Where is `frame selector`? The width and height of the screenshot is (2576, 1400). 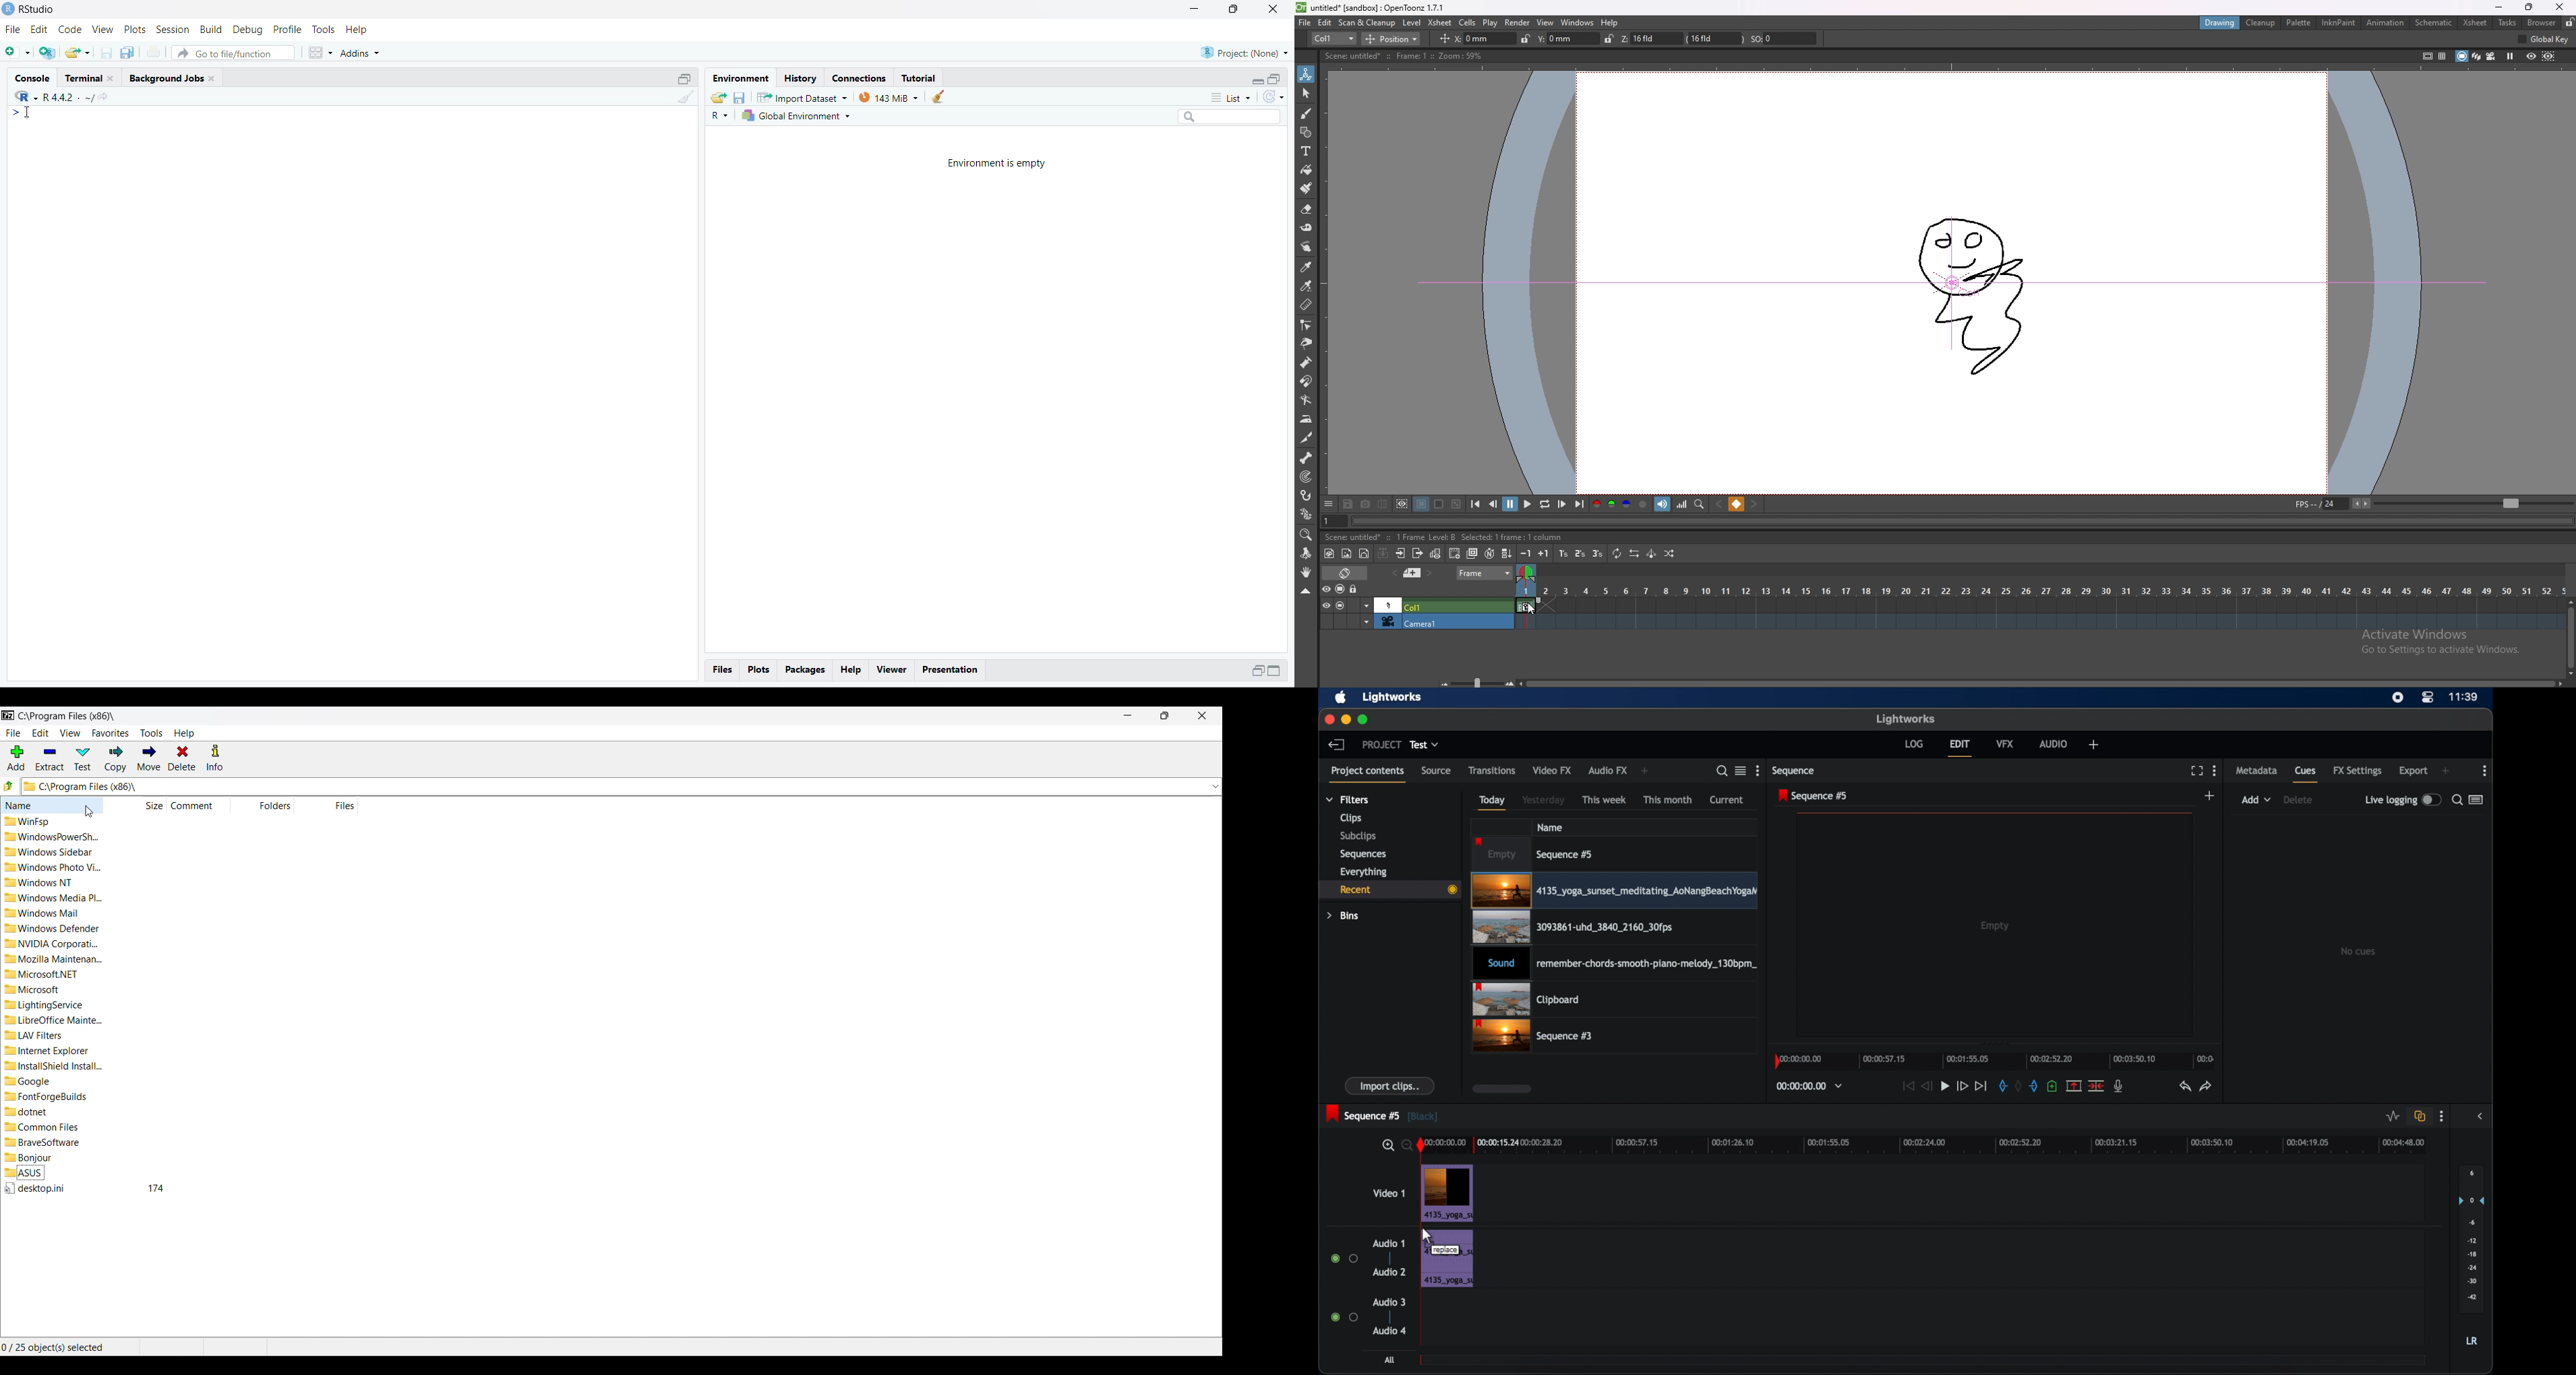 frame selector is located at coordinates (1528, 573).